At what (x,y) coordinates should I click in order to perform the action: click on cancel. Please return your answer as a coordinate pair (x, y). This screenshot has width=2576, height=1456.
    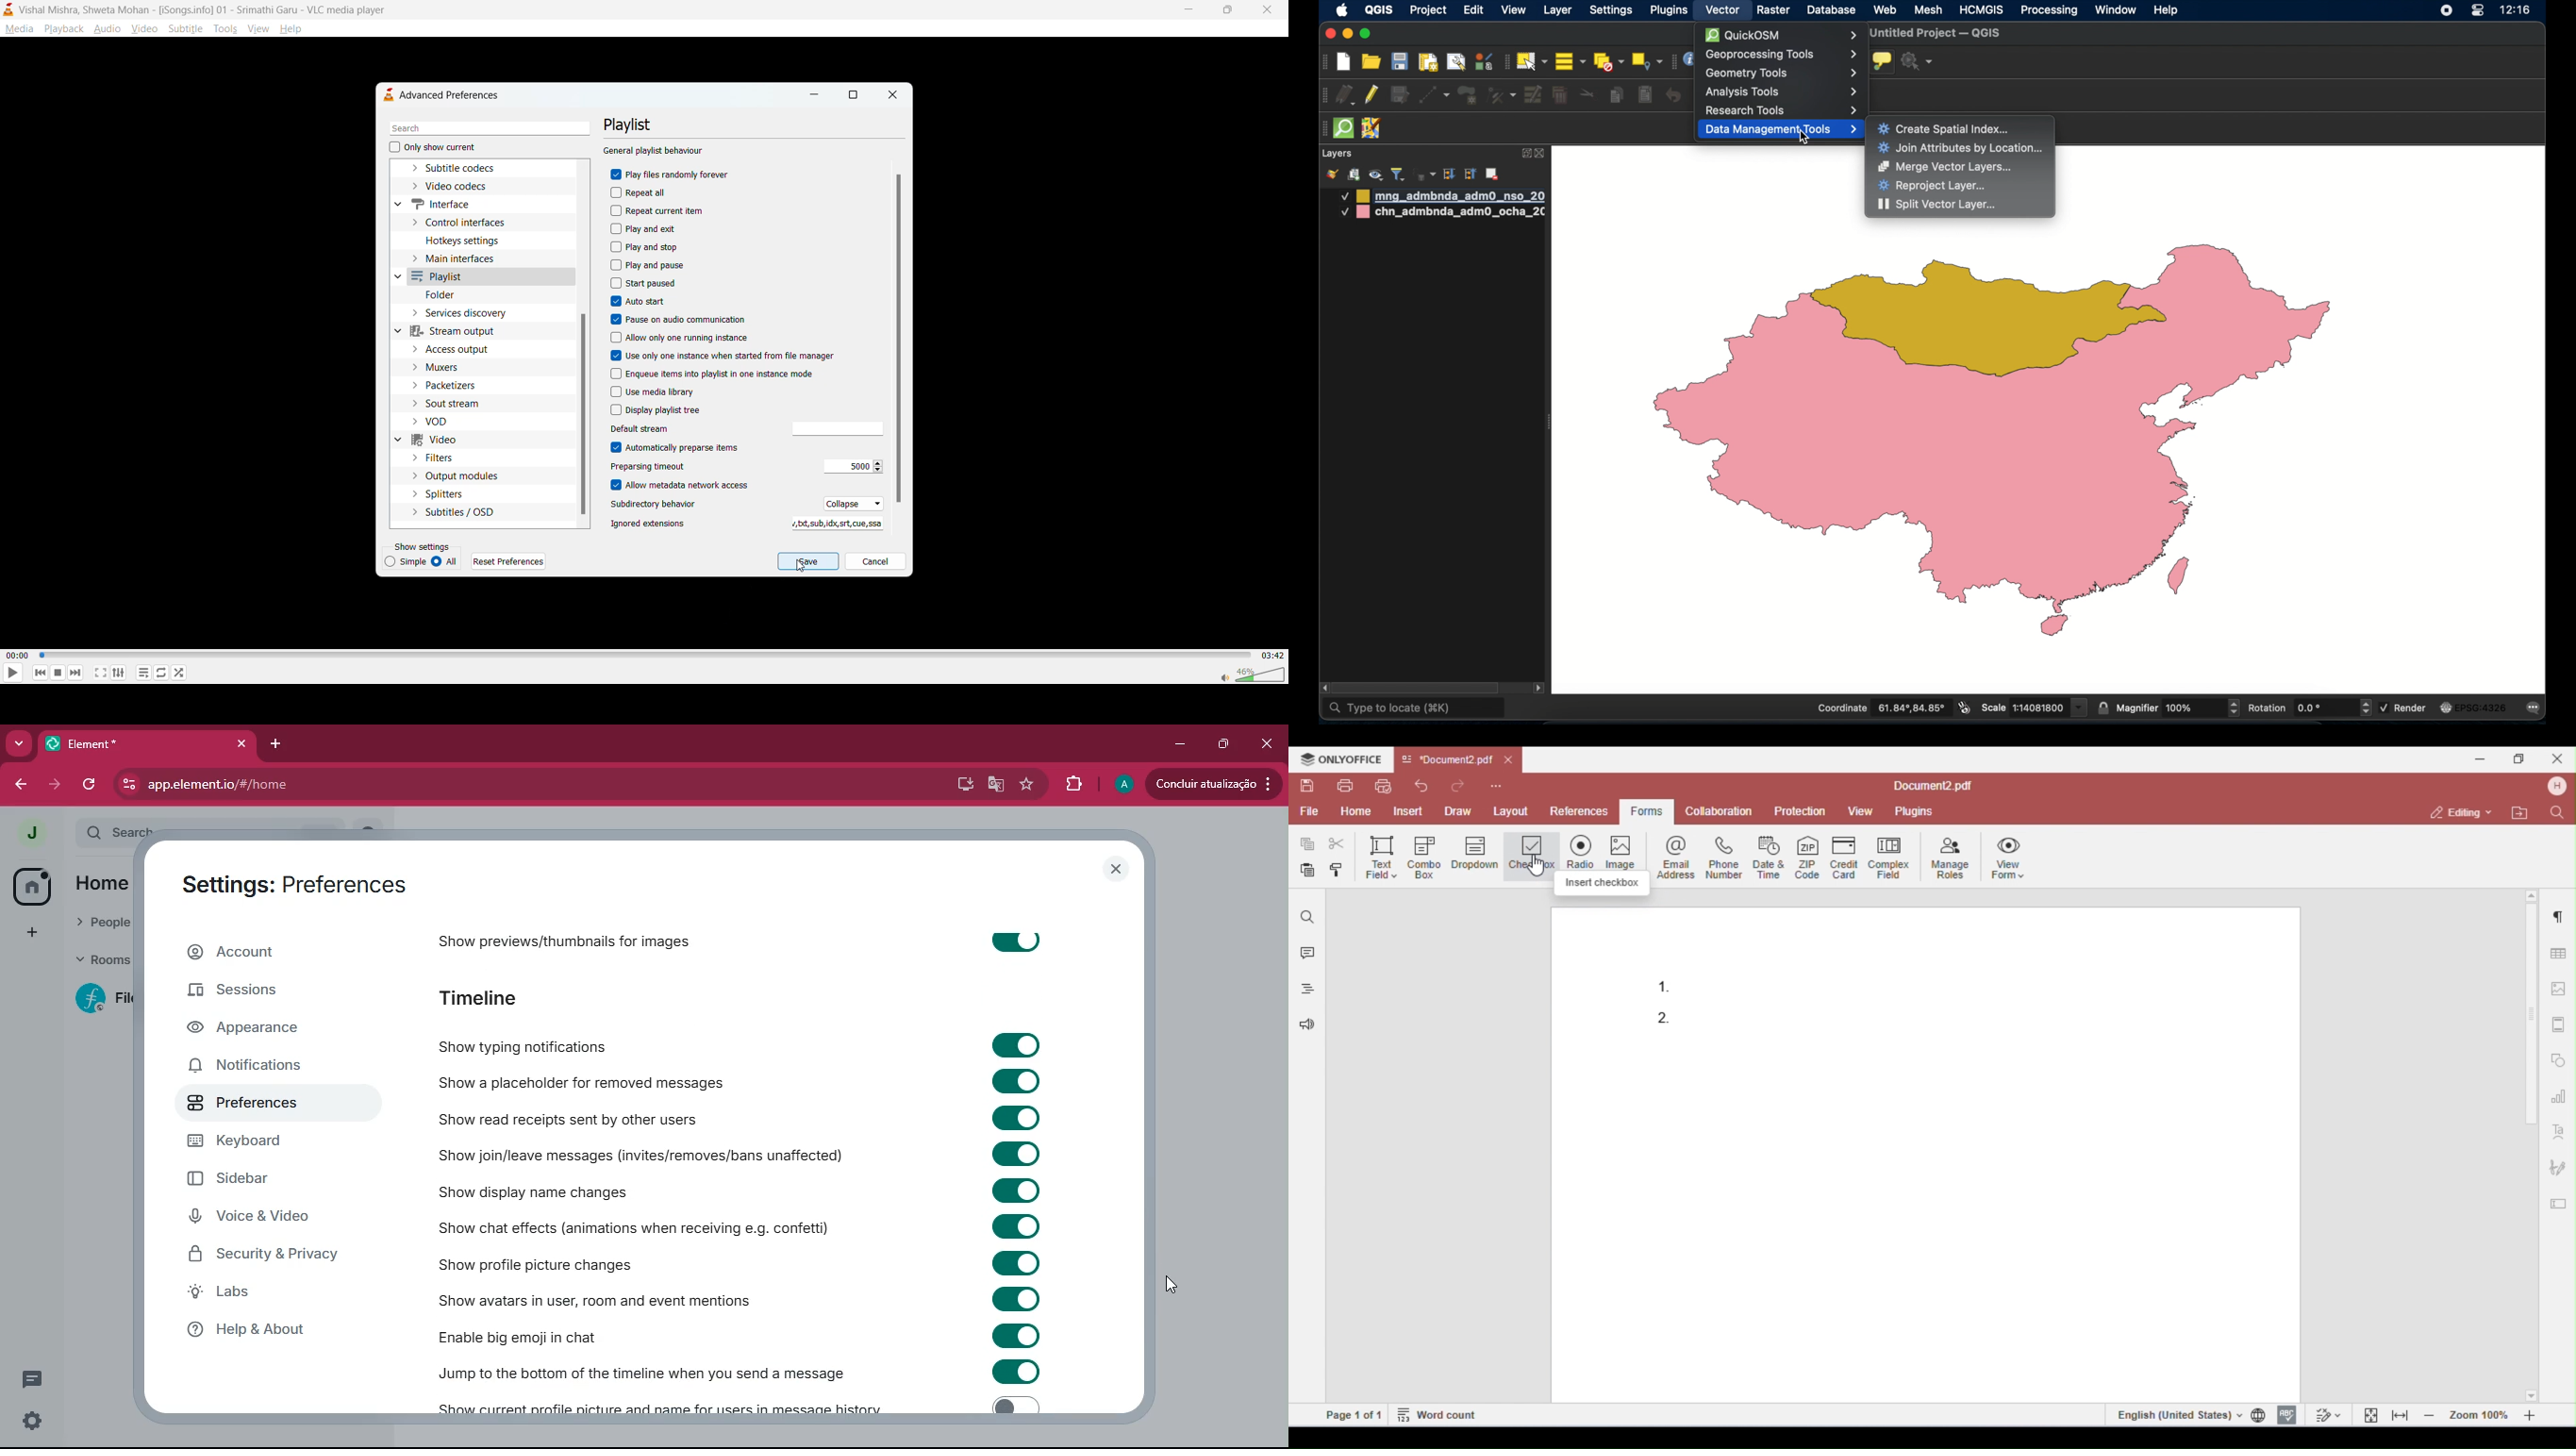
    Looking at the image, I should click on (875, 564).